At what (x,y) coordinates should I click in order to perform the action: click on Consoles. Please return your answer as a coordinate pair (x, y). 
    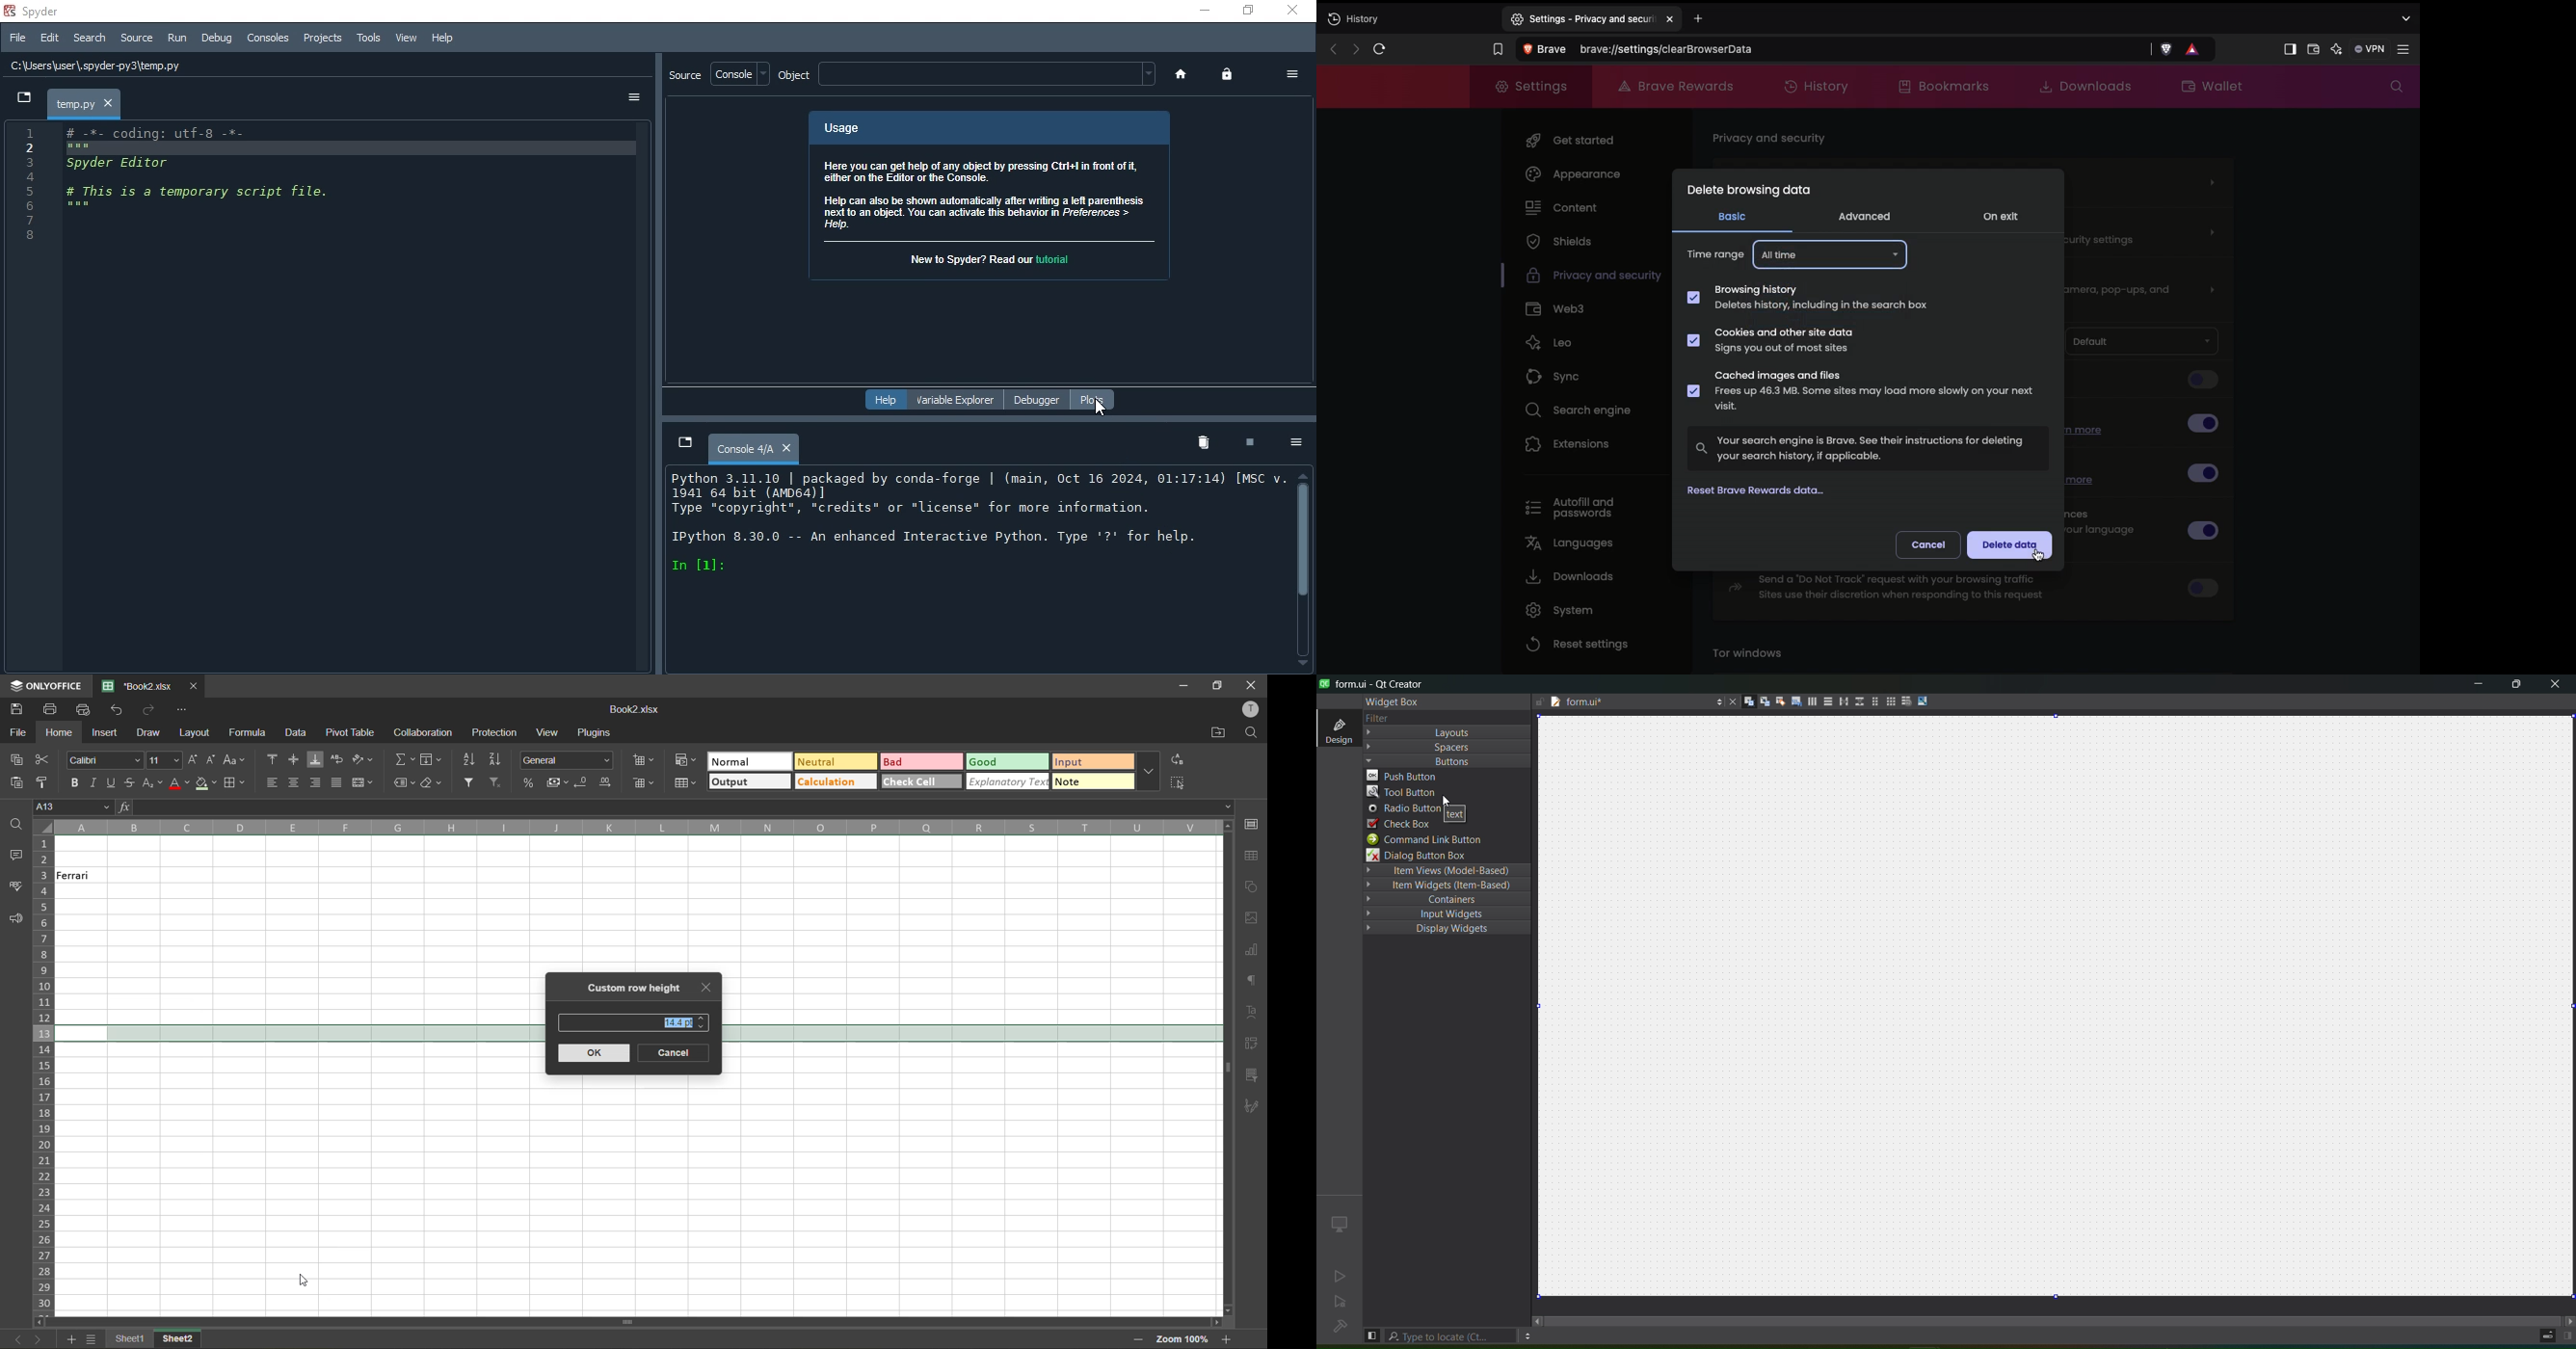
    Looking at the image, I should click on (269, 38).